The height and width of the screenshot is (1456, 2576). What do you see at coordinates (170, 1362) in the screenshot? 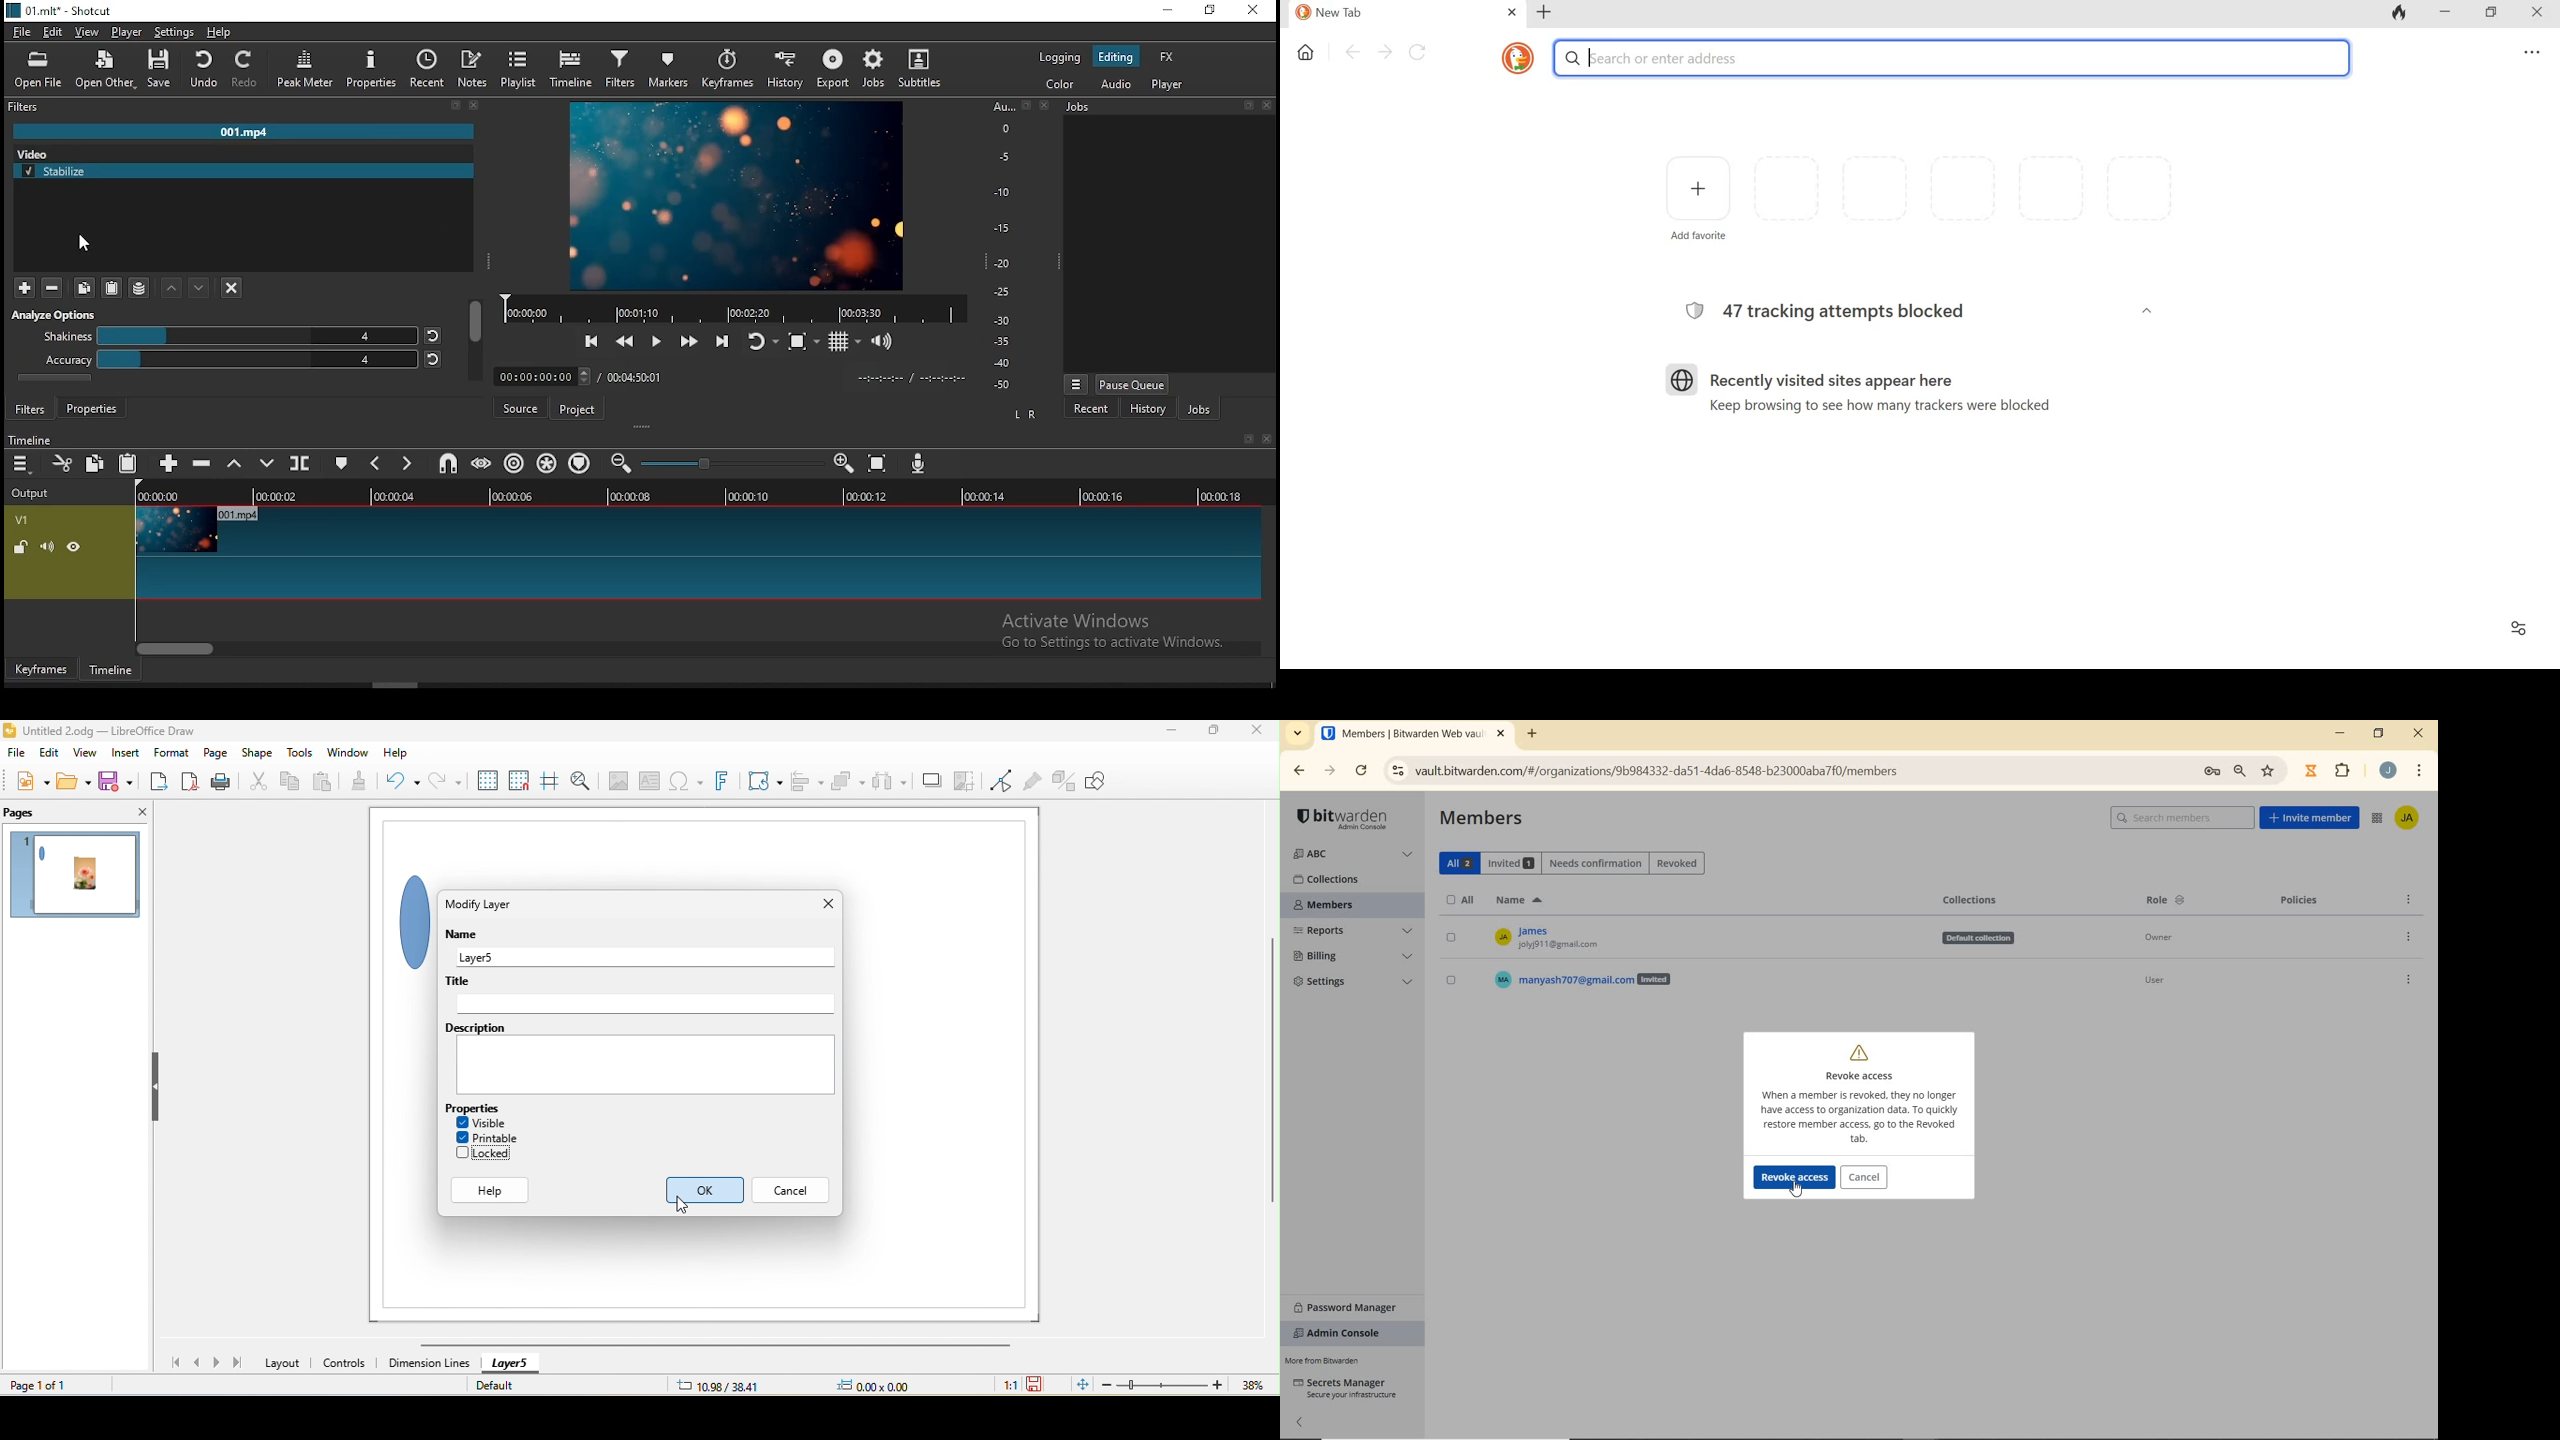
I see `first page` at bounding box center [170, 1362].